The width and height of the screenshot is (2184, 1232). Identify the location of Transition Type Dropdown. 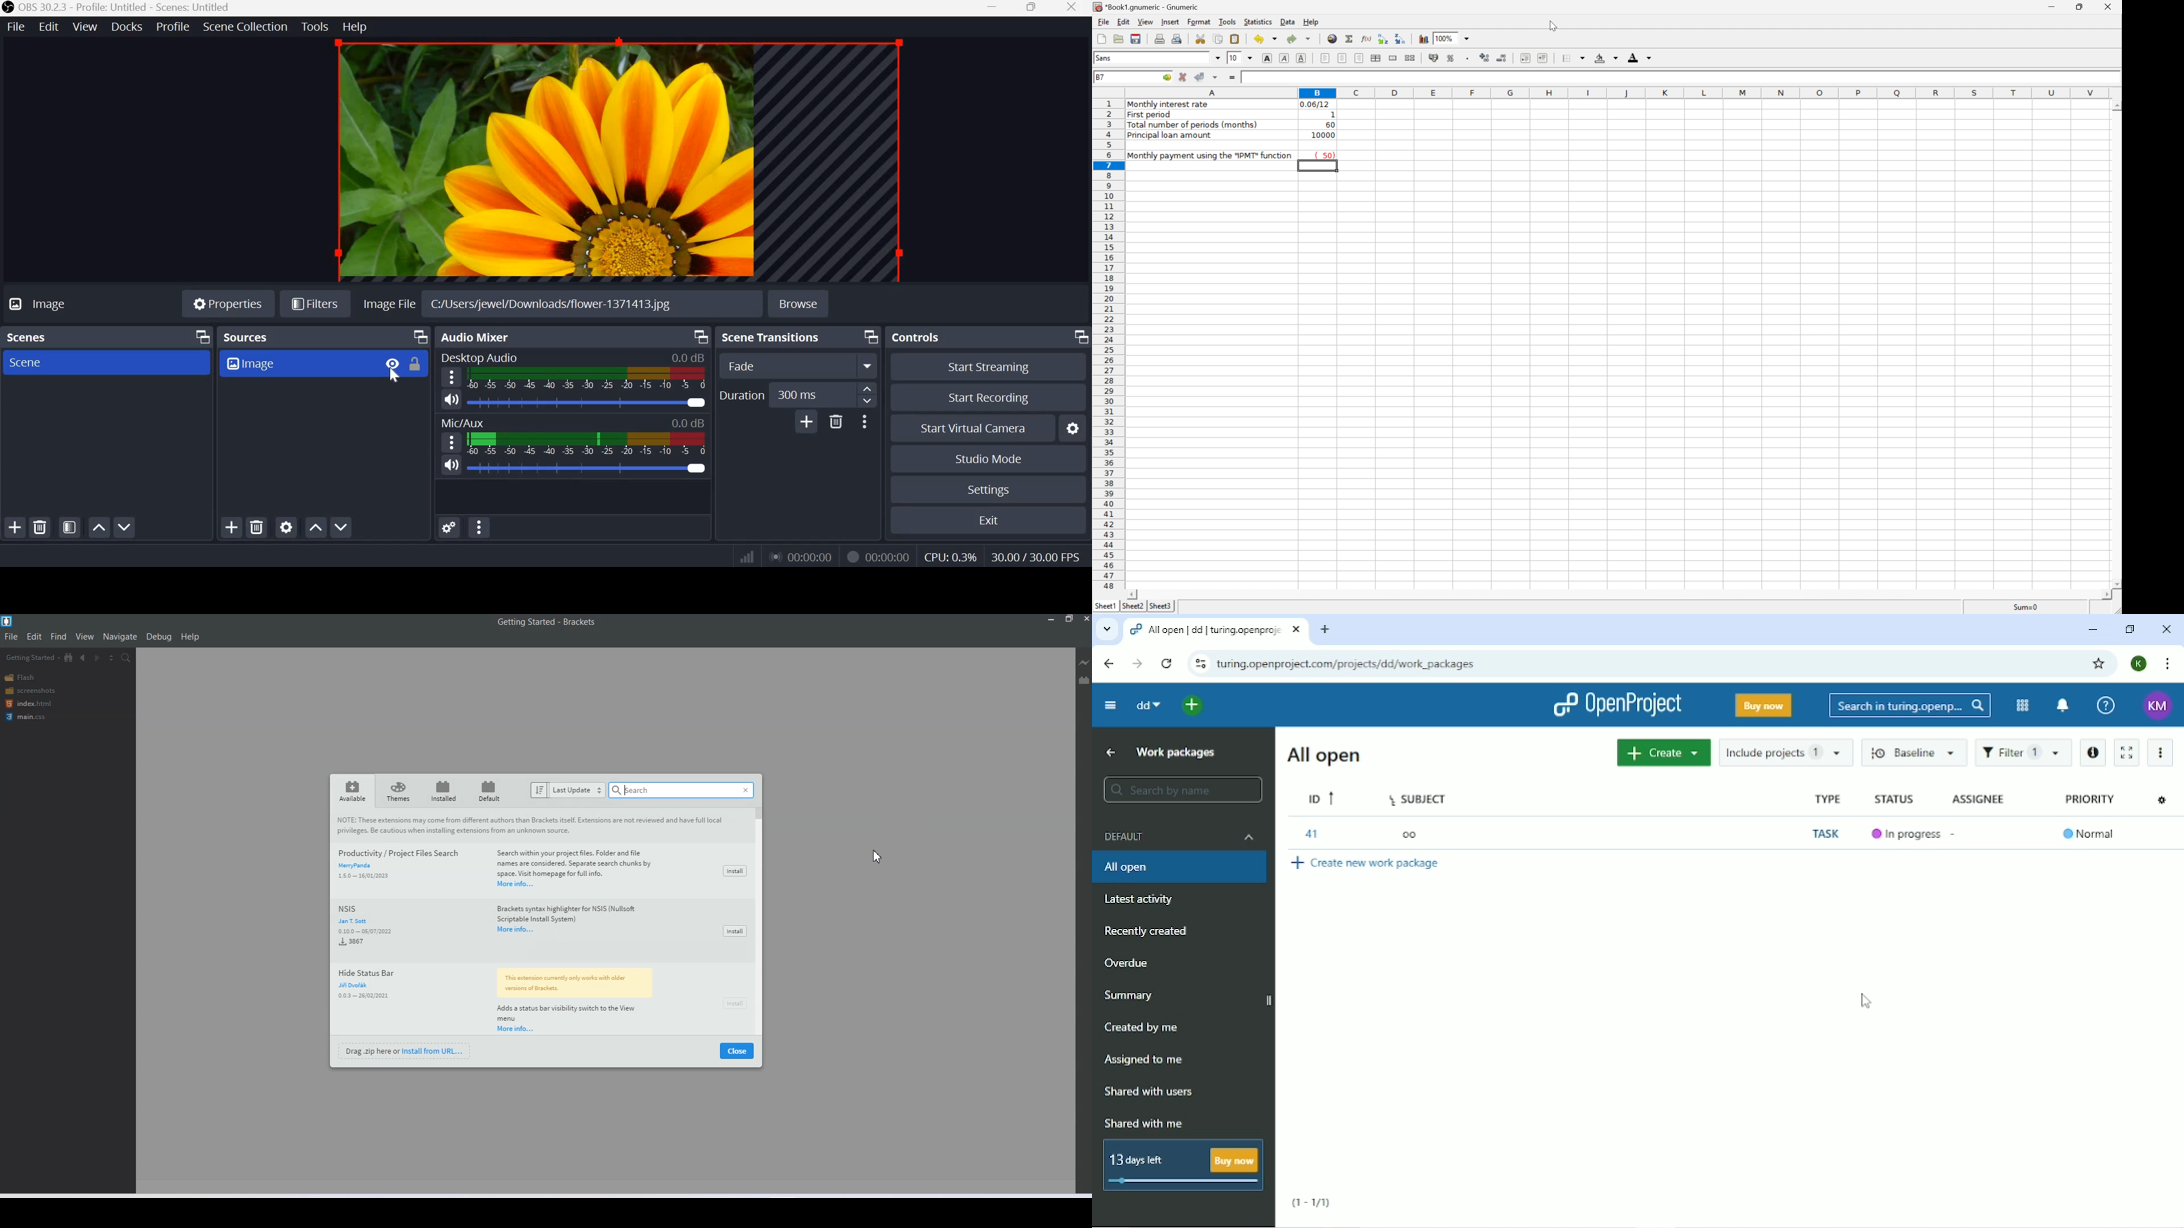
(798, 366).